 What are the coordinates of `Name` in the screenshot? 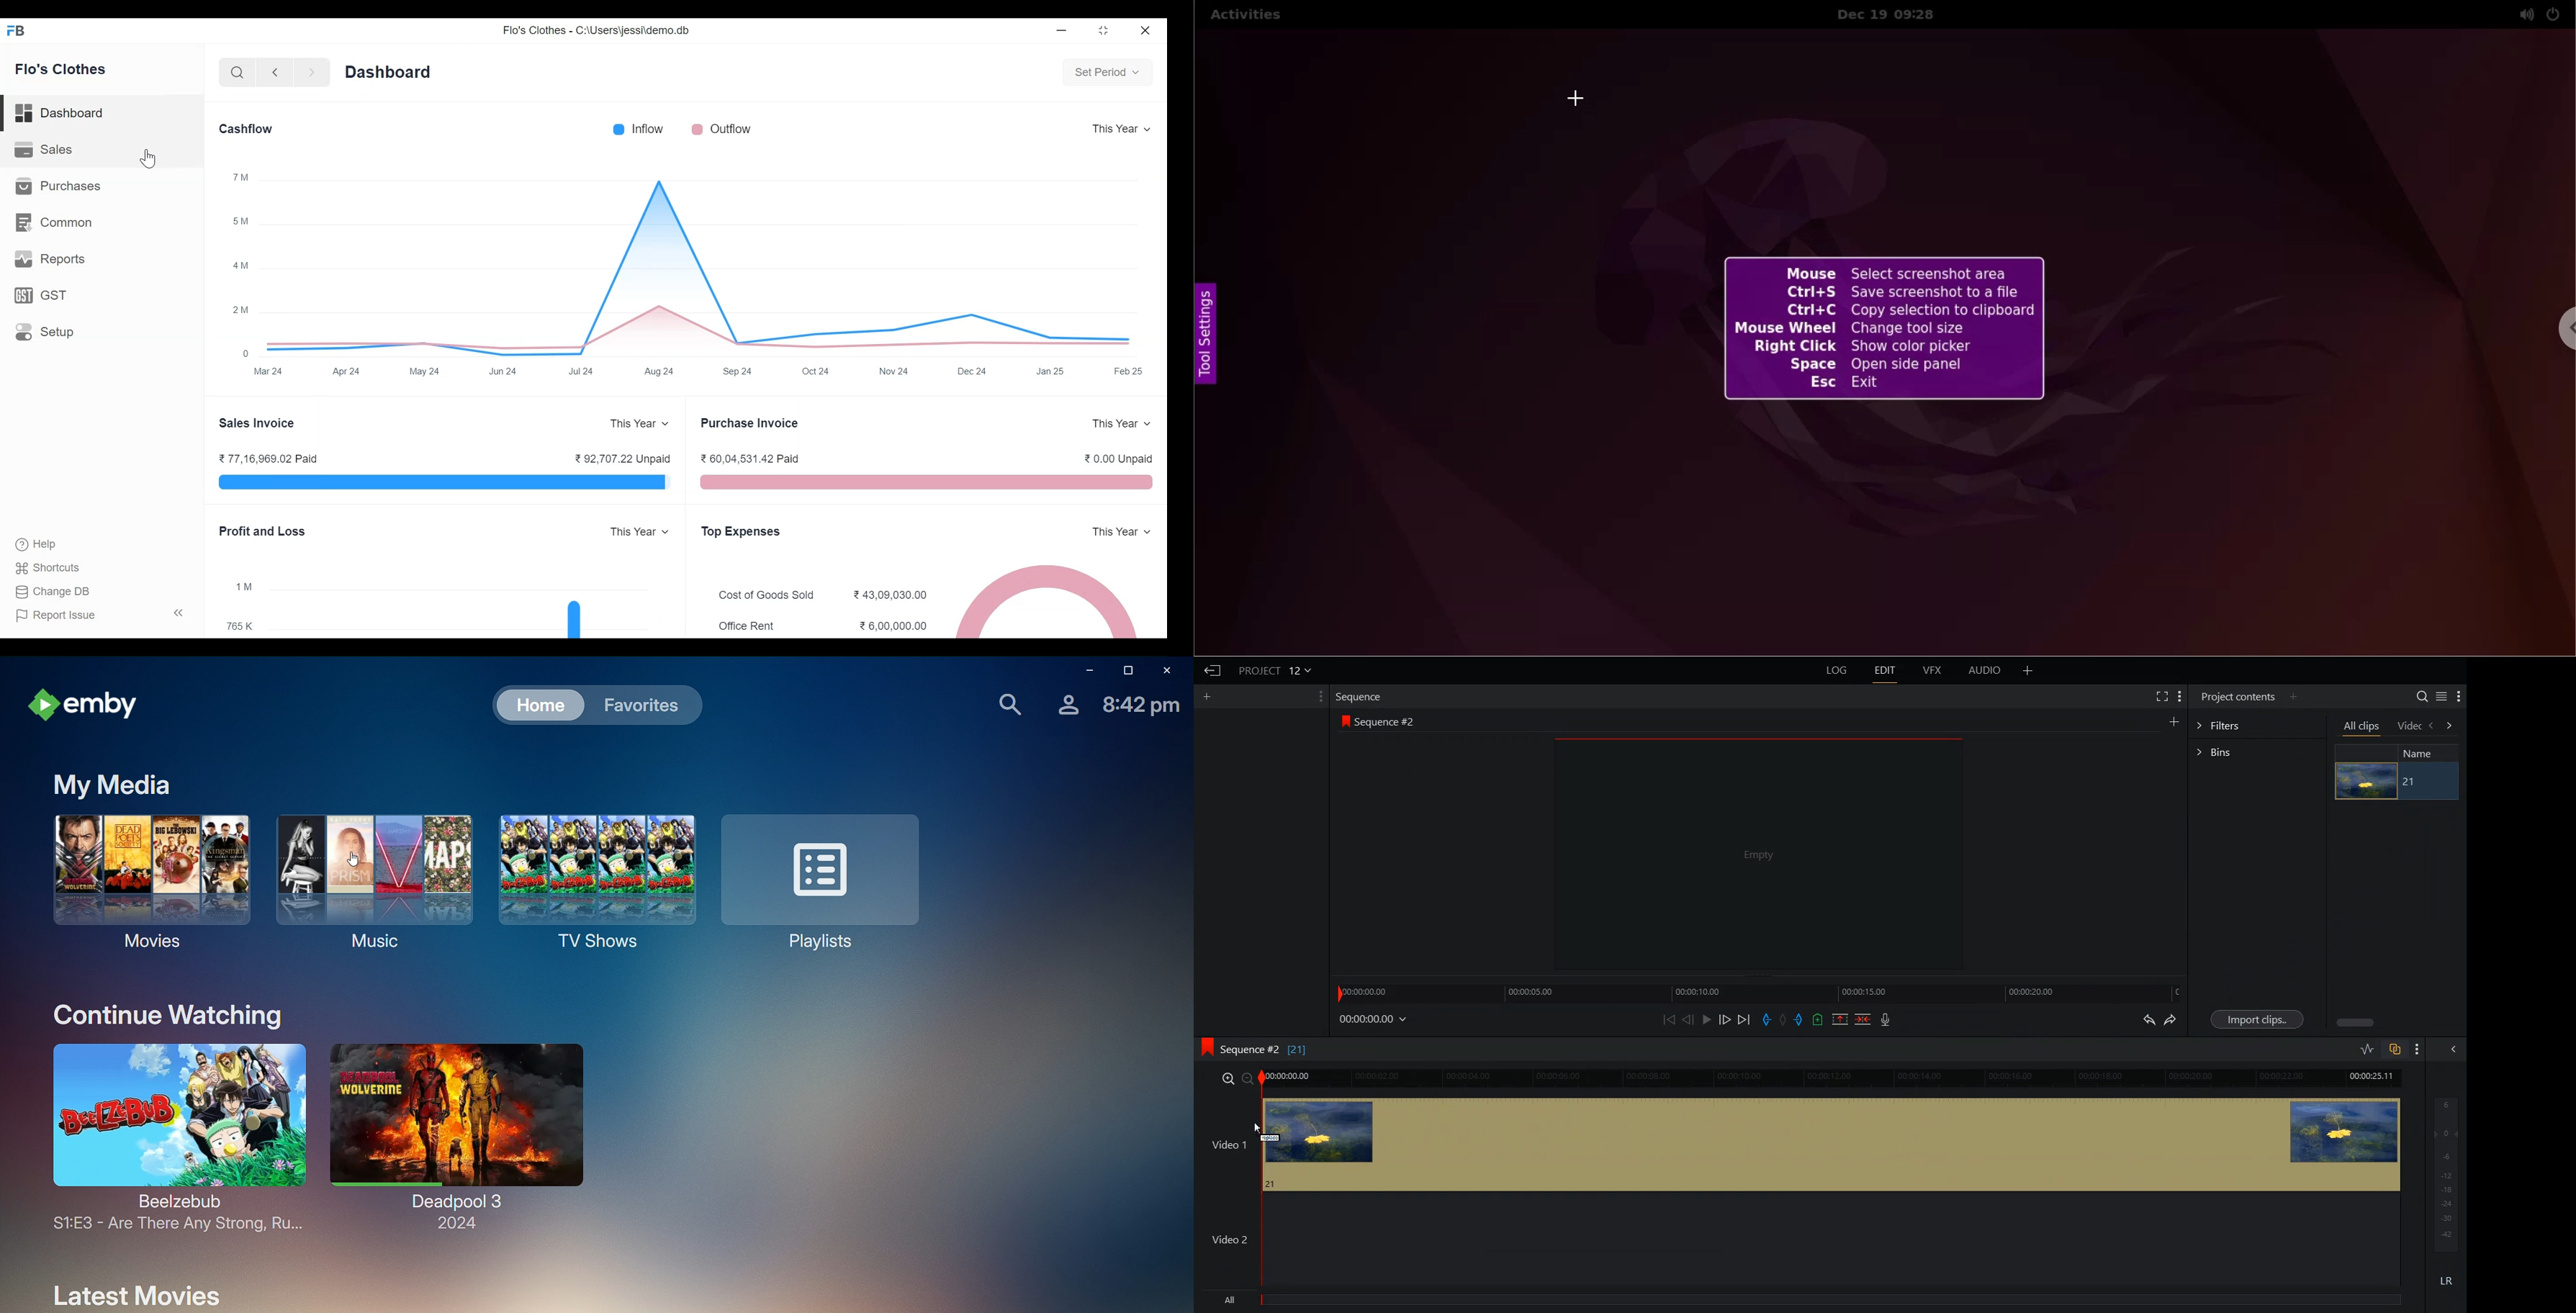 It's located at (2424, 753).